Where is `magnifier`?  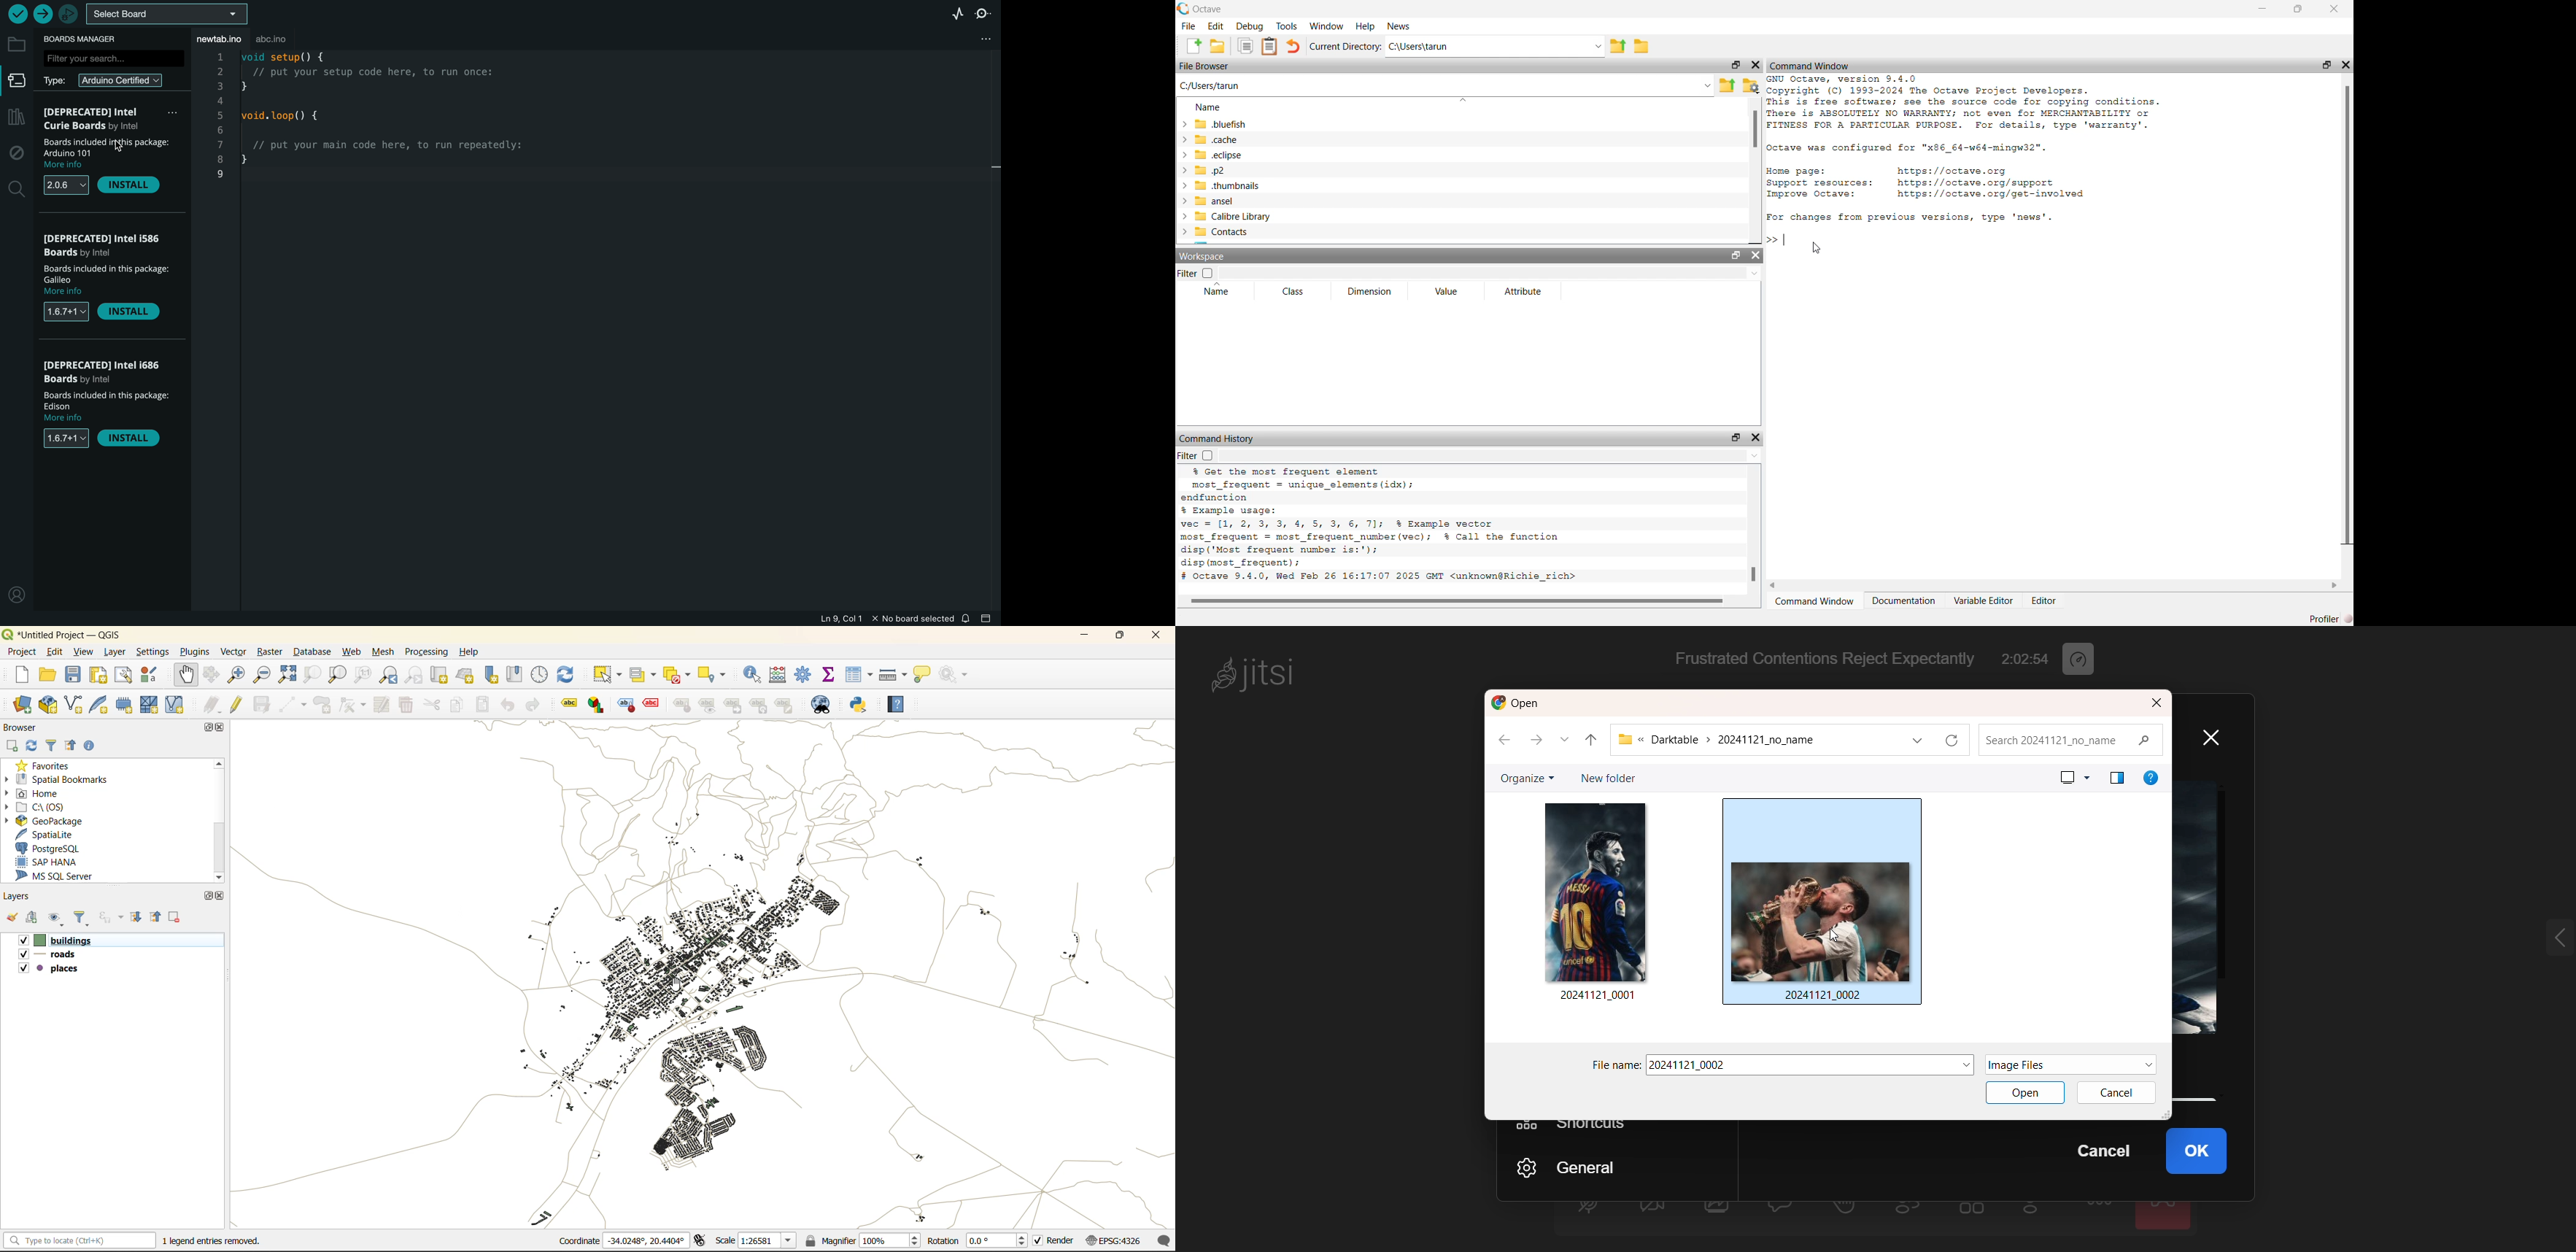 magnifier is located at coordinates (863, 1242).